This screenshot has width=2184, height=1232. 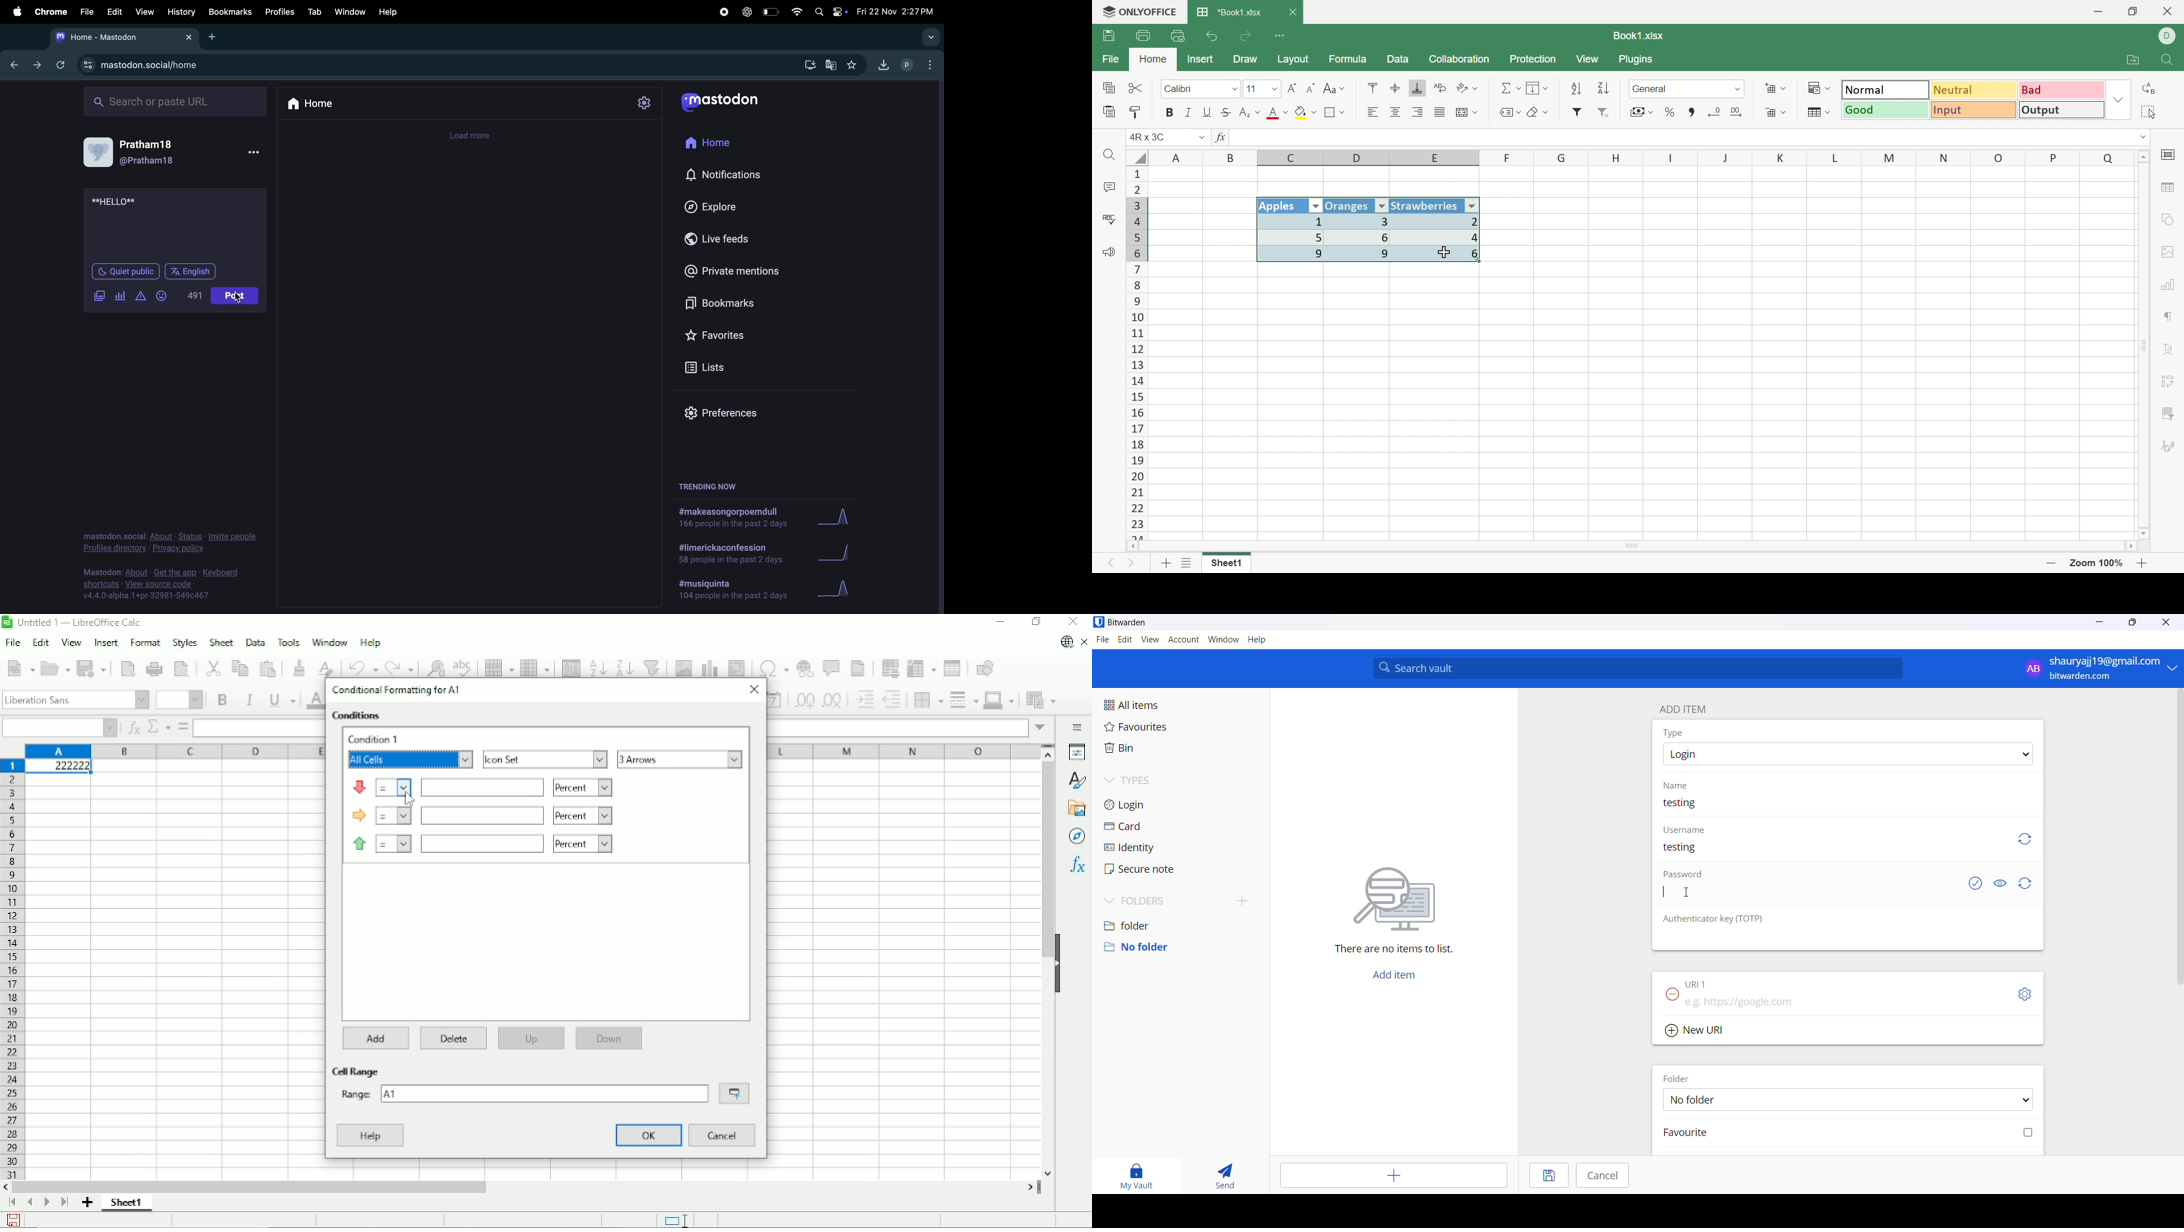 I want to click on Cancel, so click(x=723, y=1136).